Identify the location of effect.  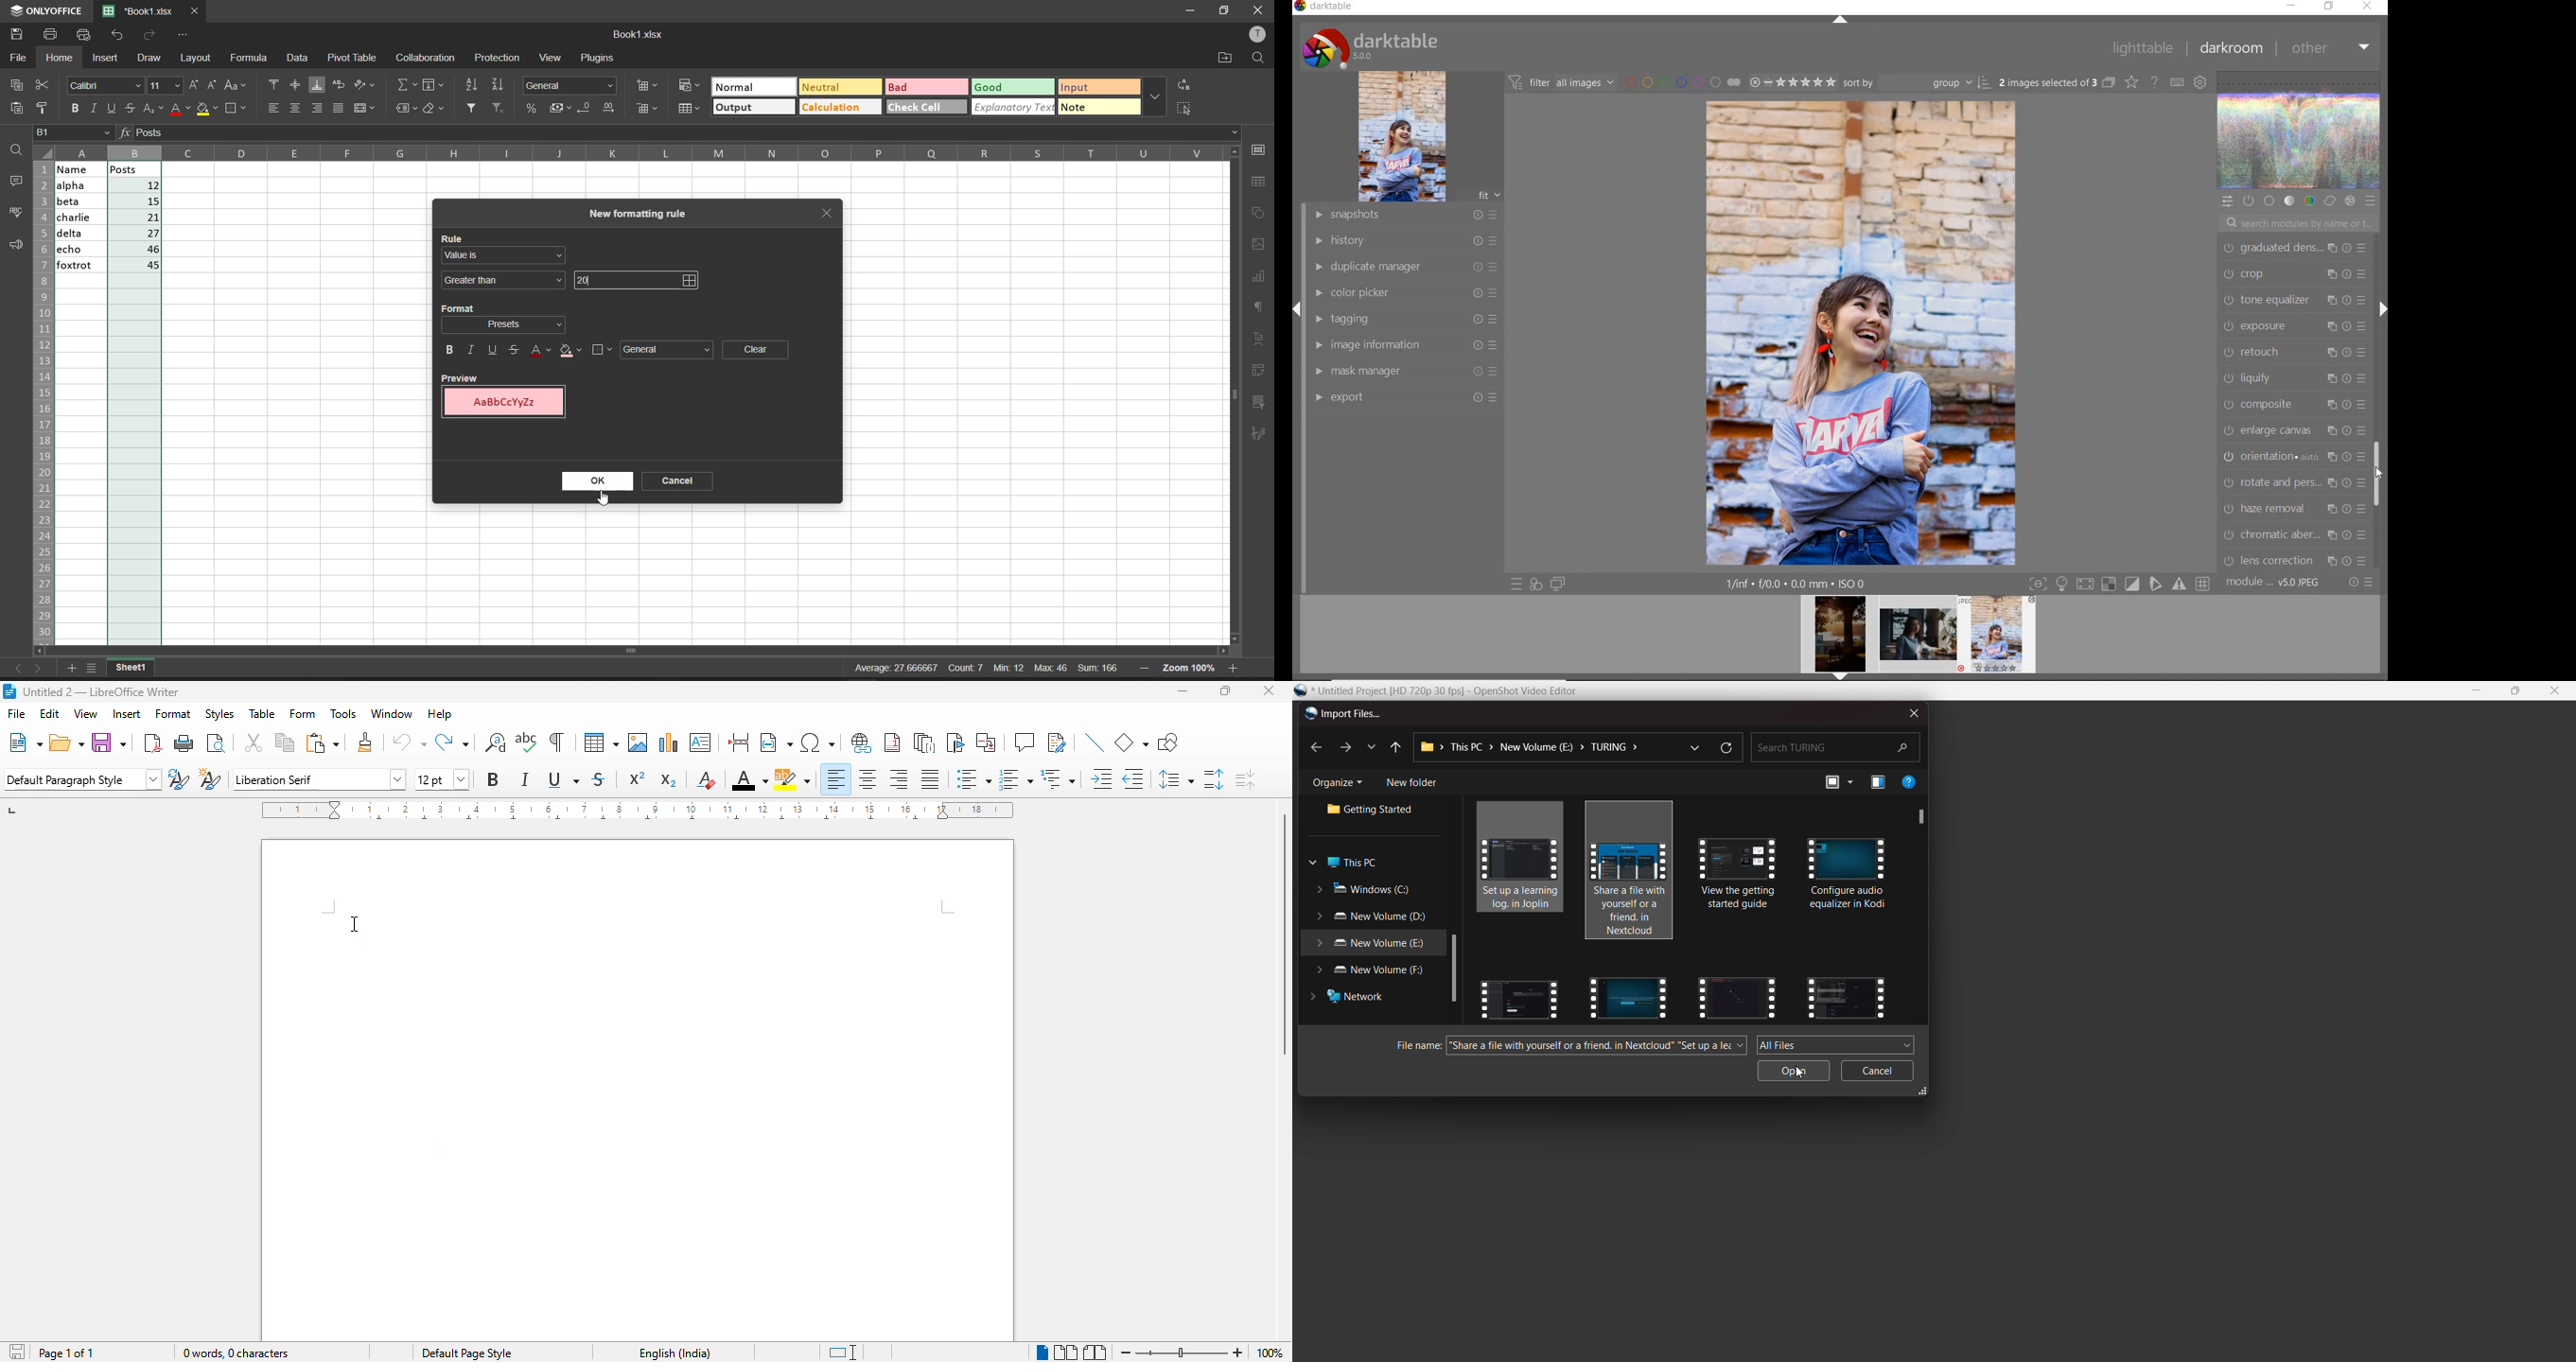
(2350, 201).